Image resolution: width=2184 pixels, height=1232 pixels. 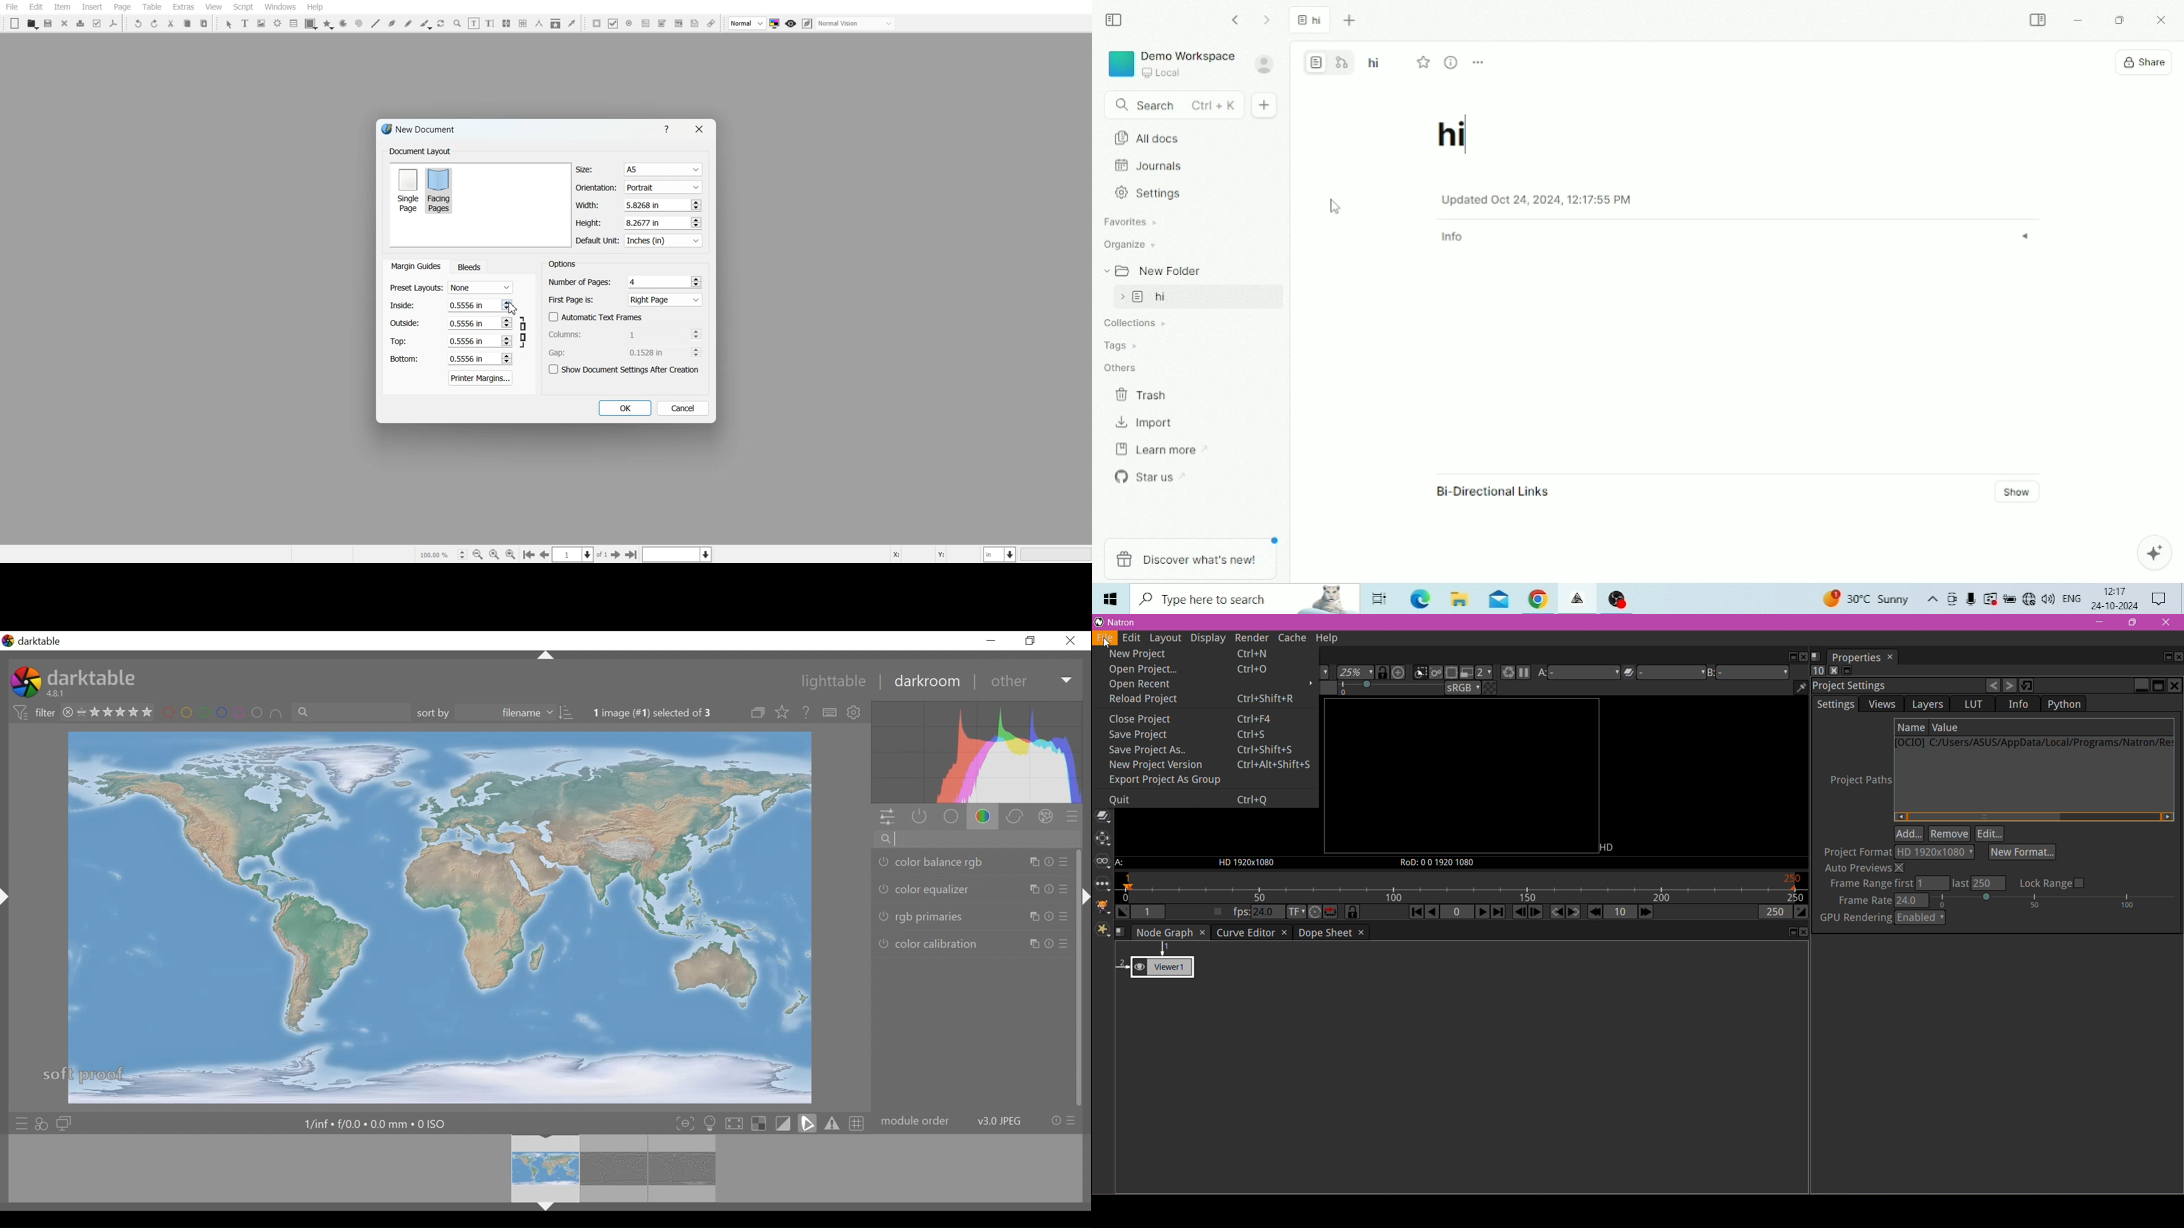 What do you see at coordinates (624, 408) in the screenshot?
I see `OK` at bounding box center [624, 408].